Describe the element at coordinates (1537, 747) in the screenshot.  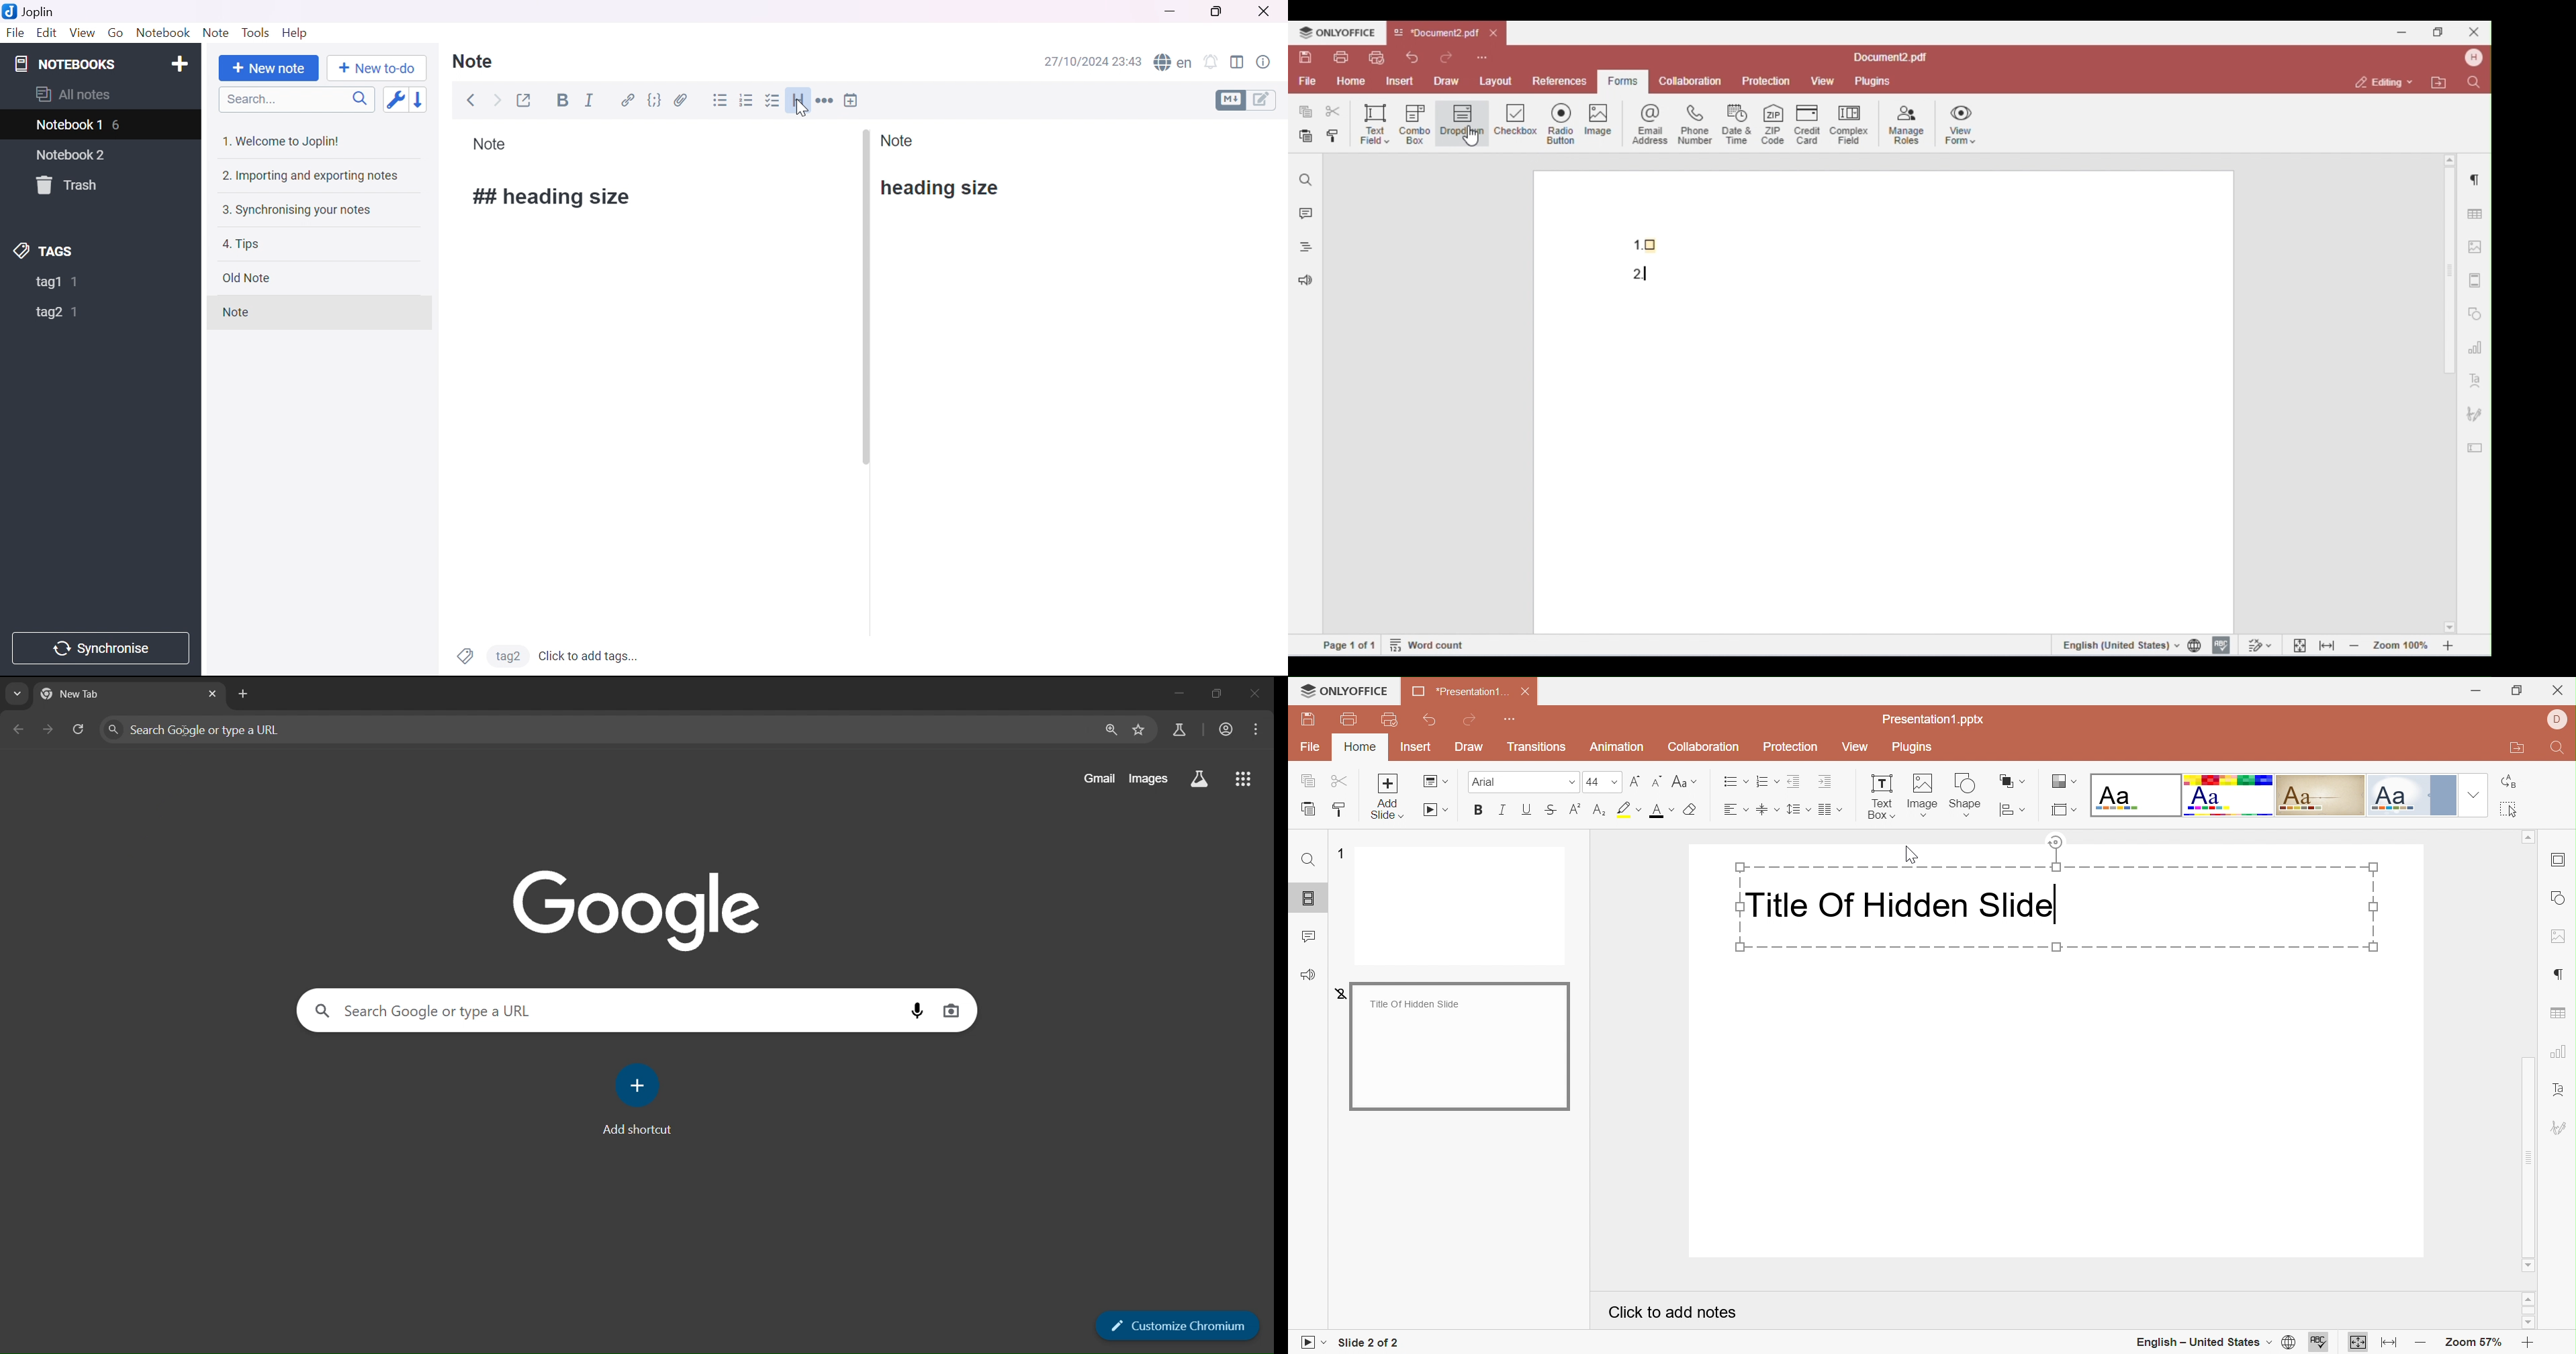
I see `Transitions` at that location.